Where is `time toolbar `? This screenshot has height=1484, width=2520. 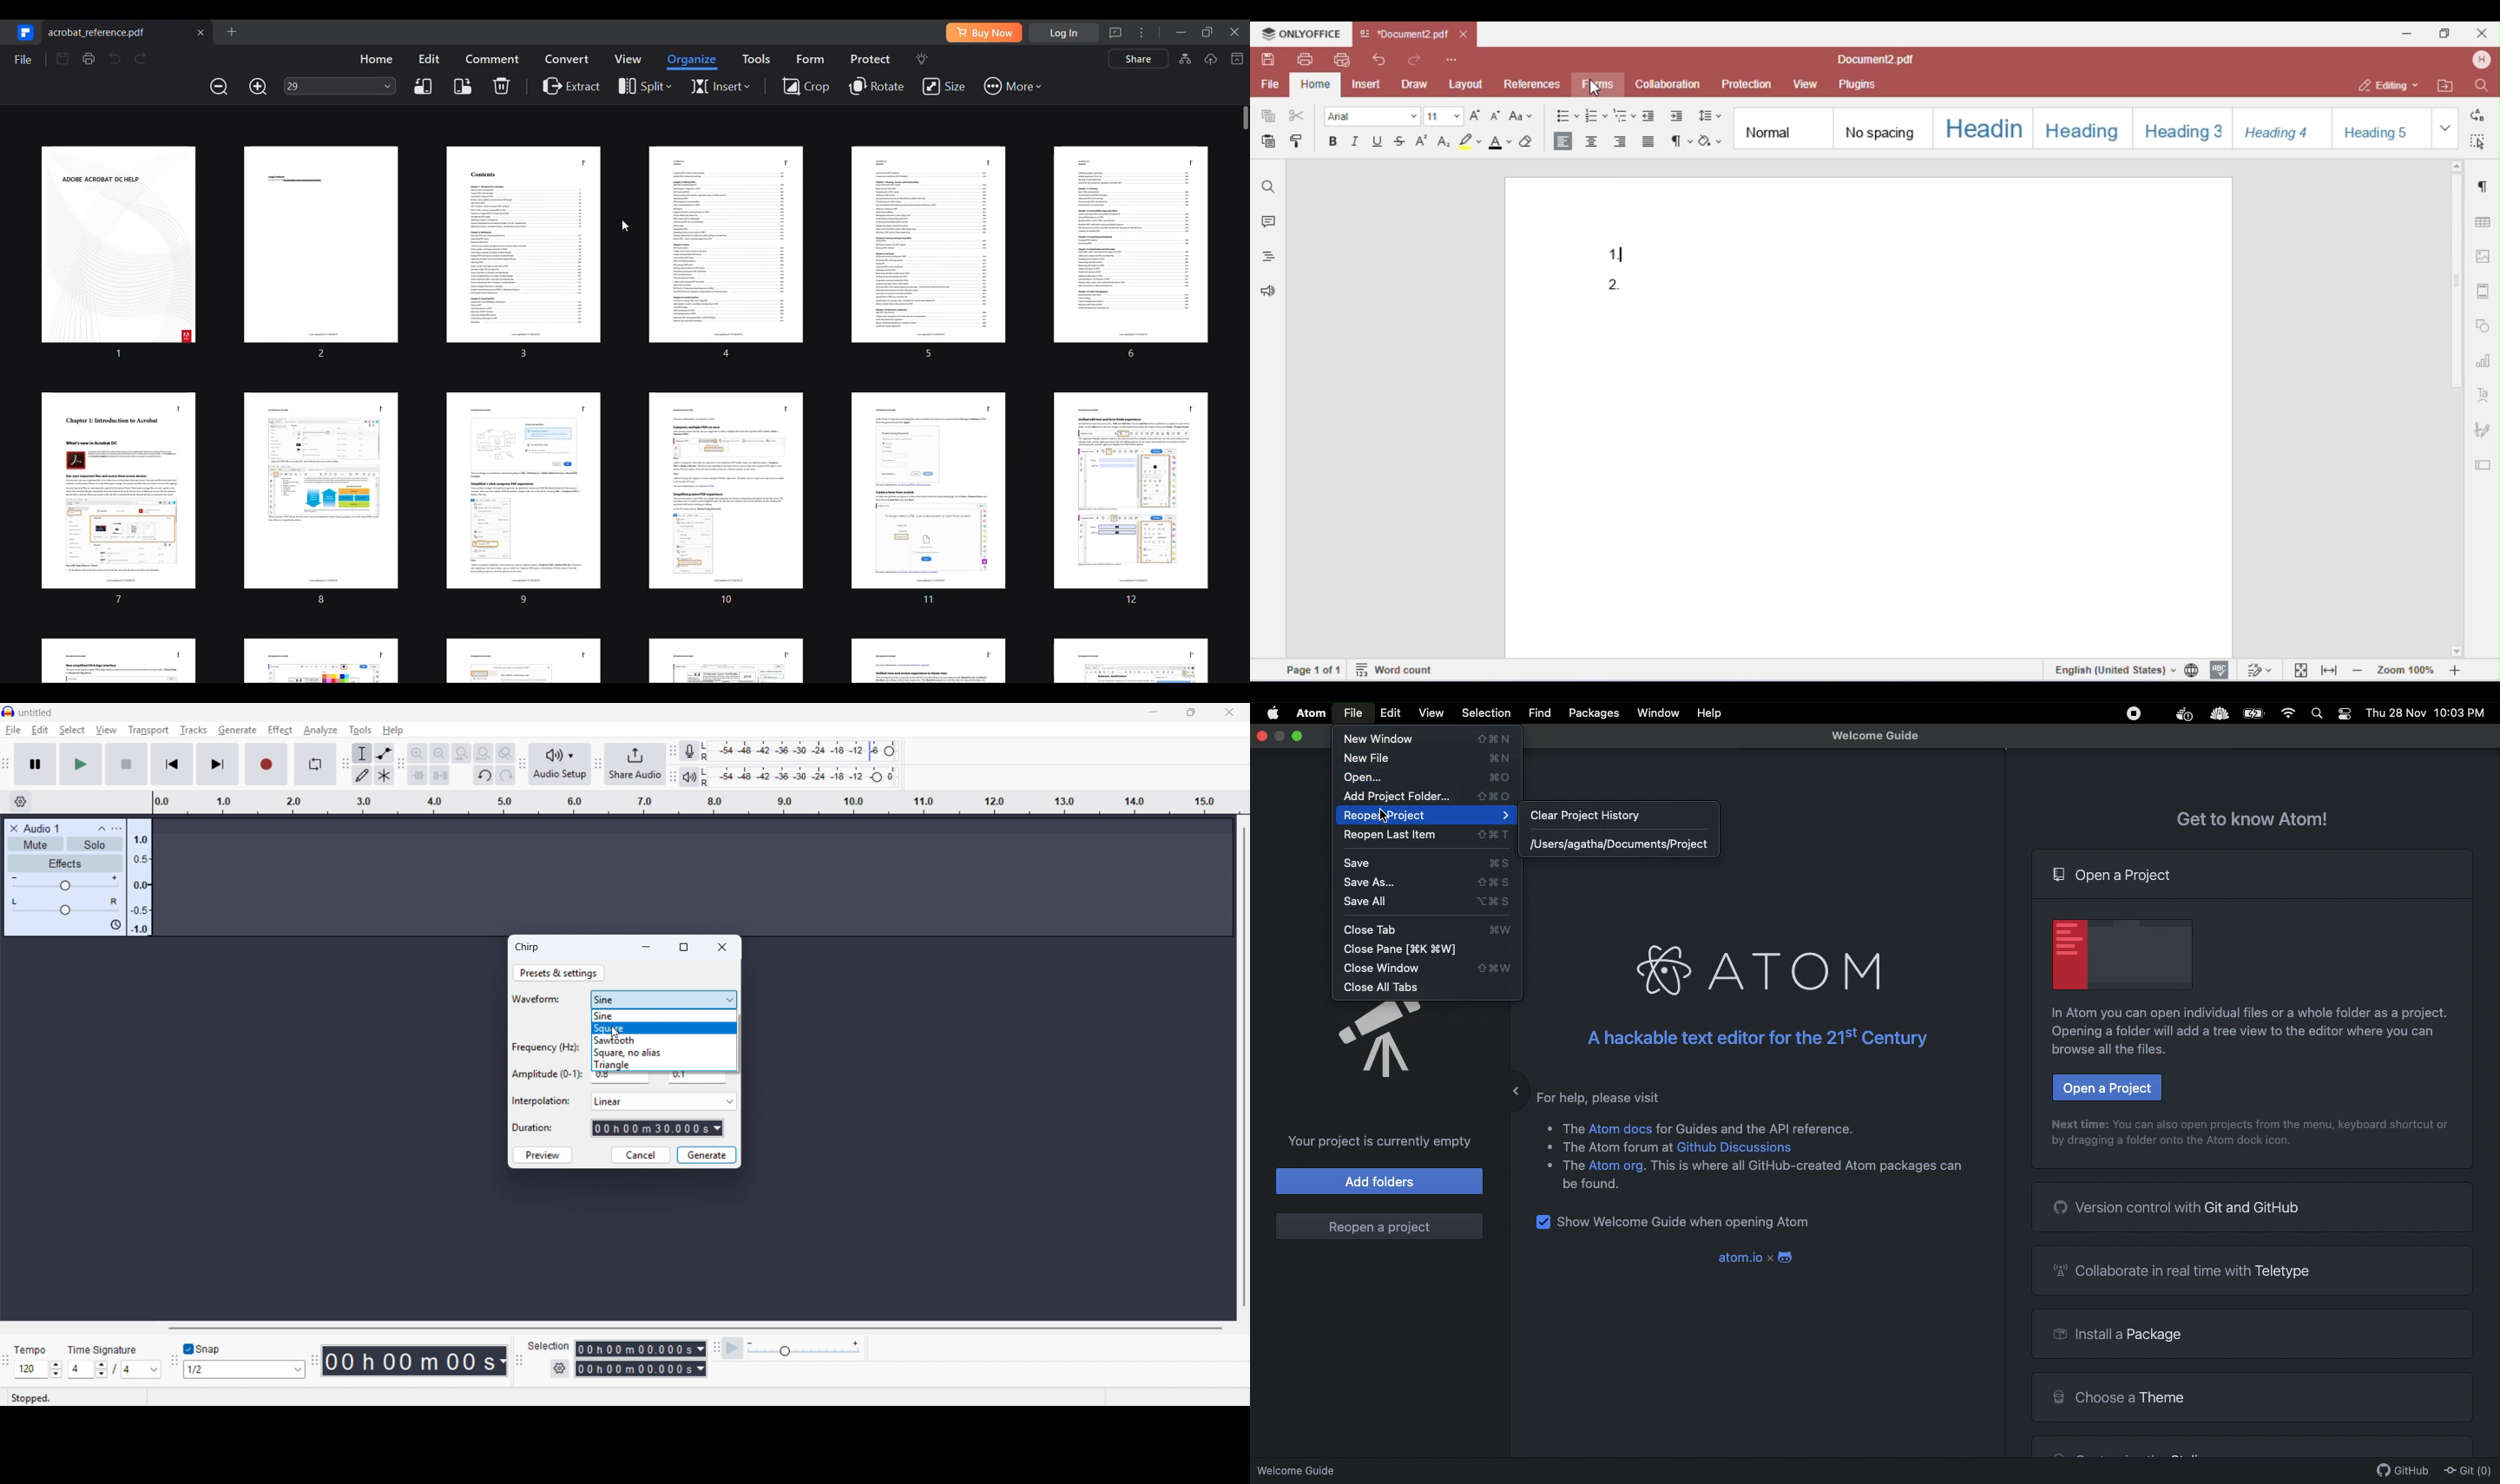
time toolbar  is located at coordinates (314, 1361).